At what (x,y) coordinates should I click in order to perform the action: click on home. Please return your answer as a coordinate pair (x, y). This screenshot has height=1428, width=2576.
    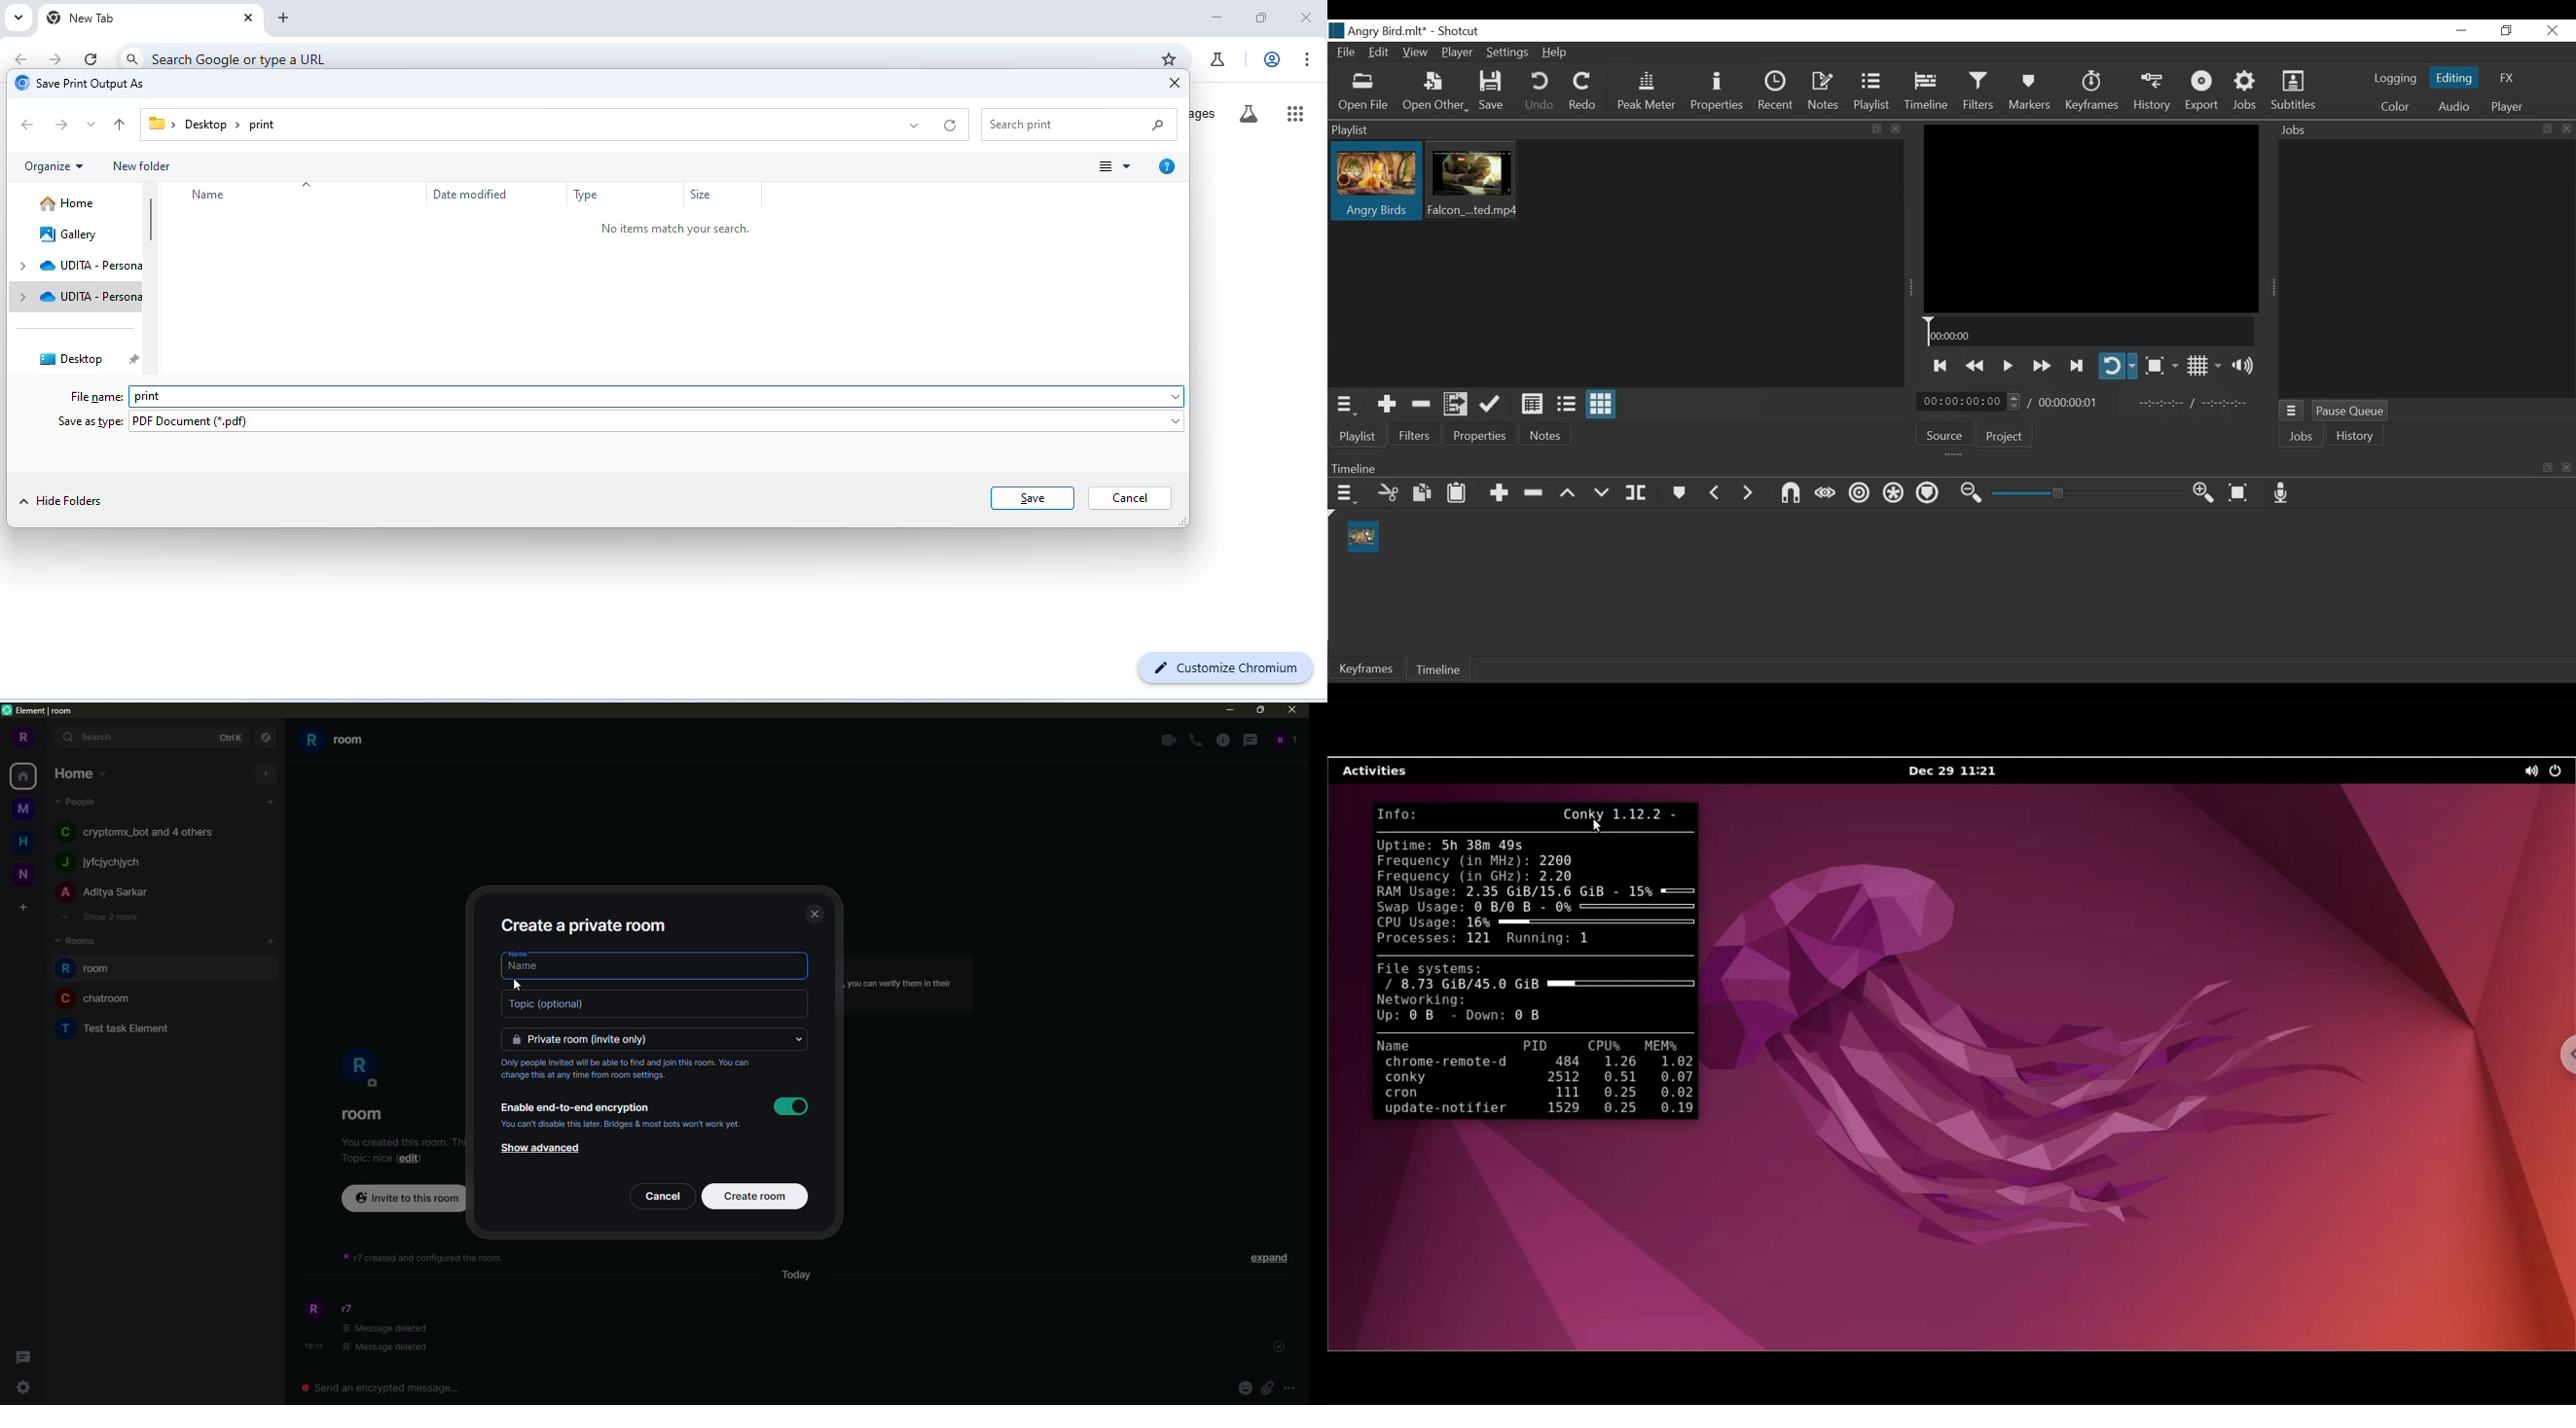
    Looking at the image, I should click on (80, 773).